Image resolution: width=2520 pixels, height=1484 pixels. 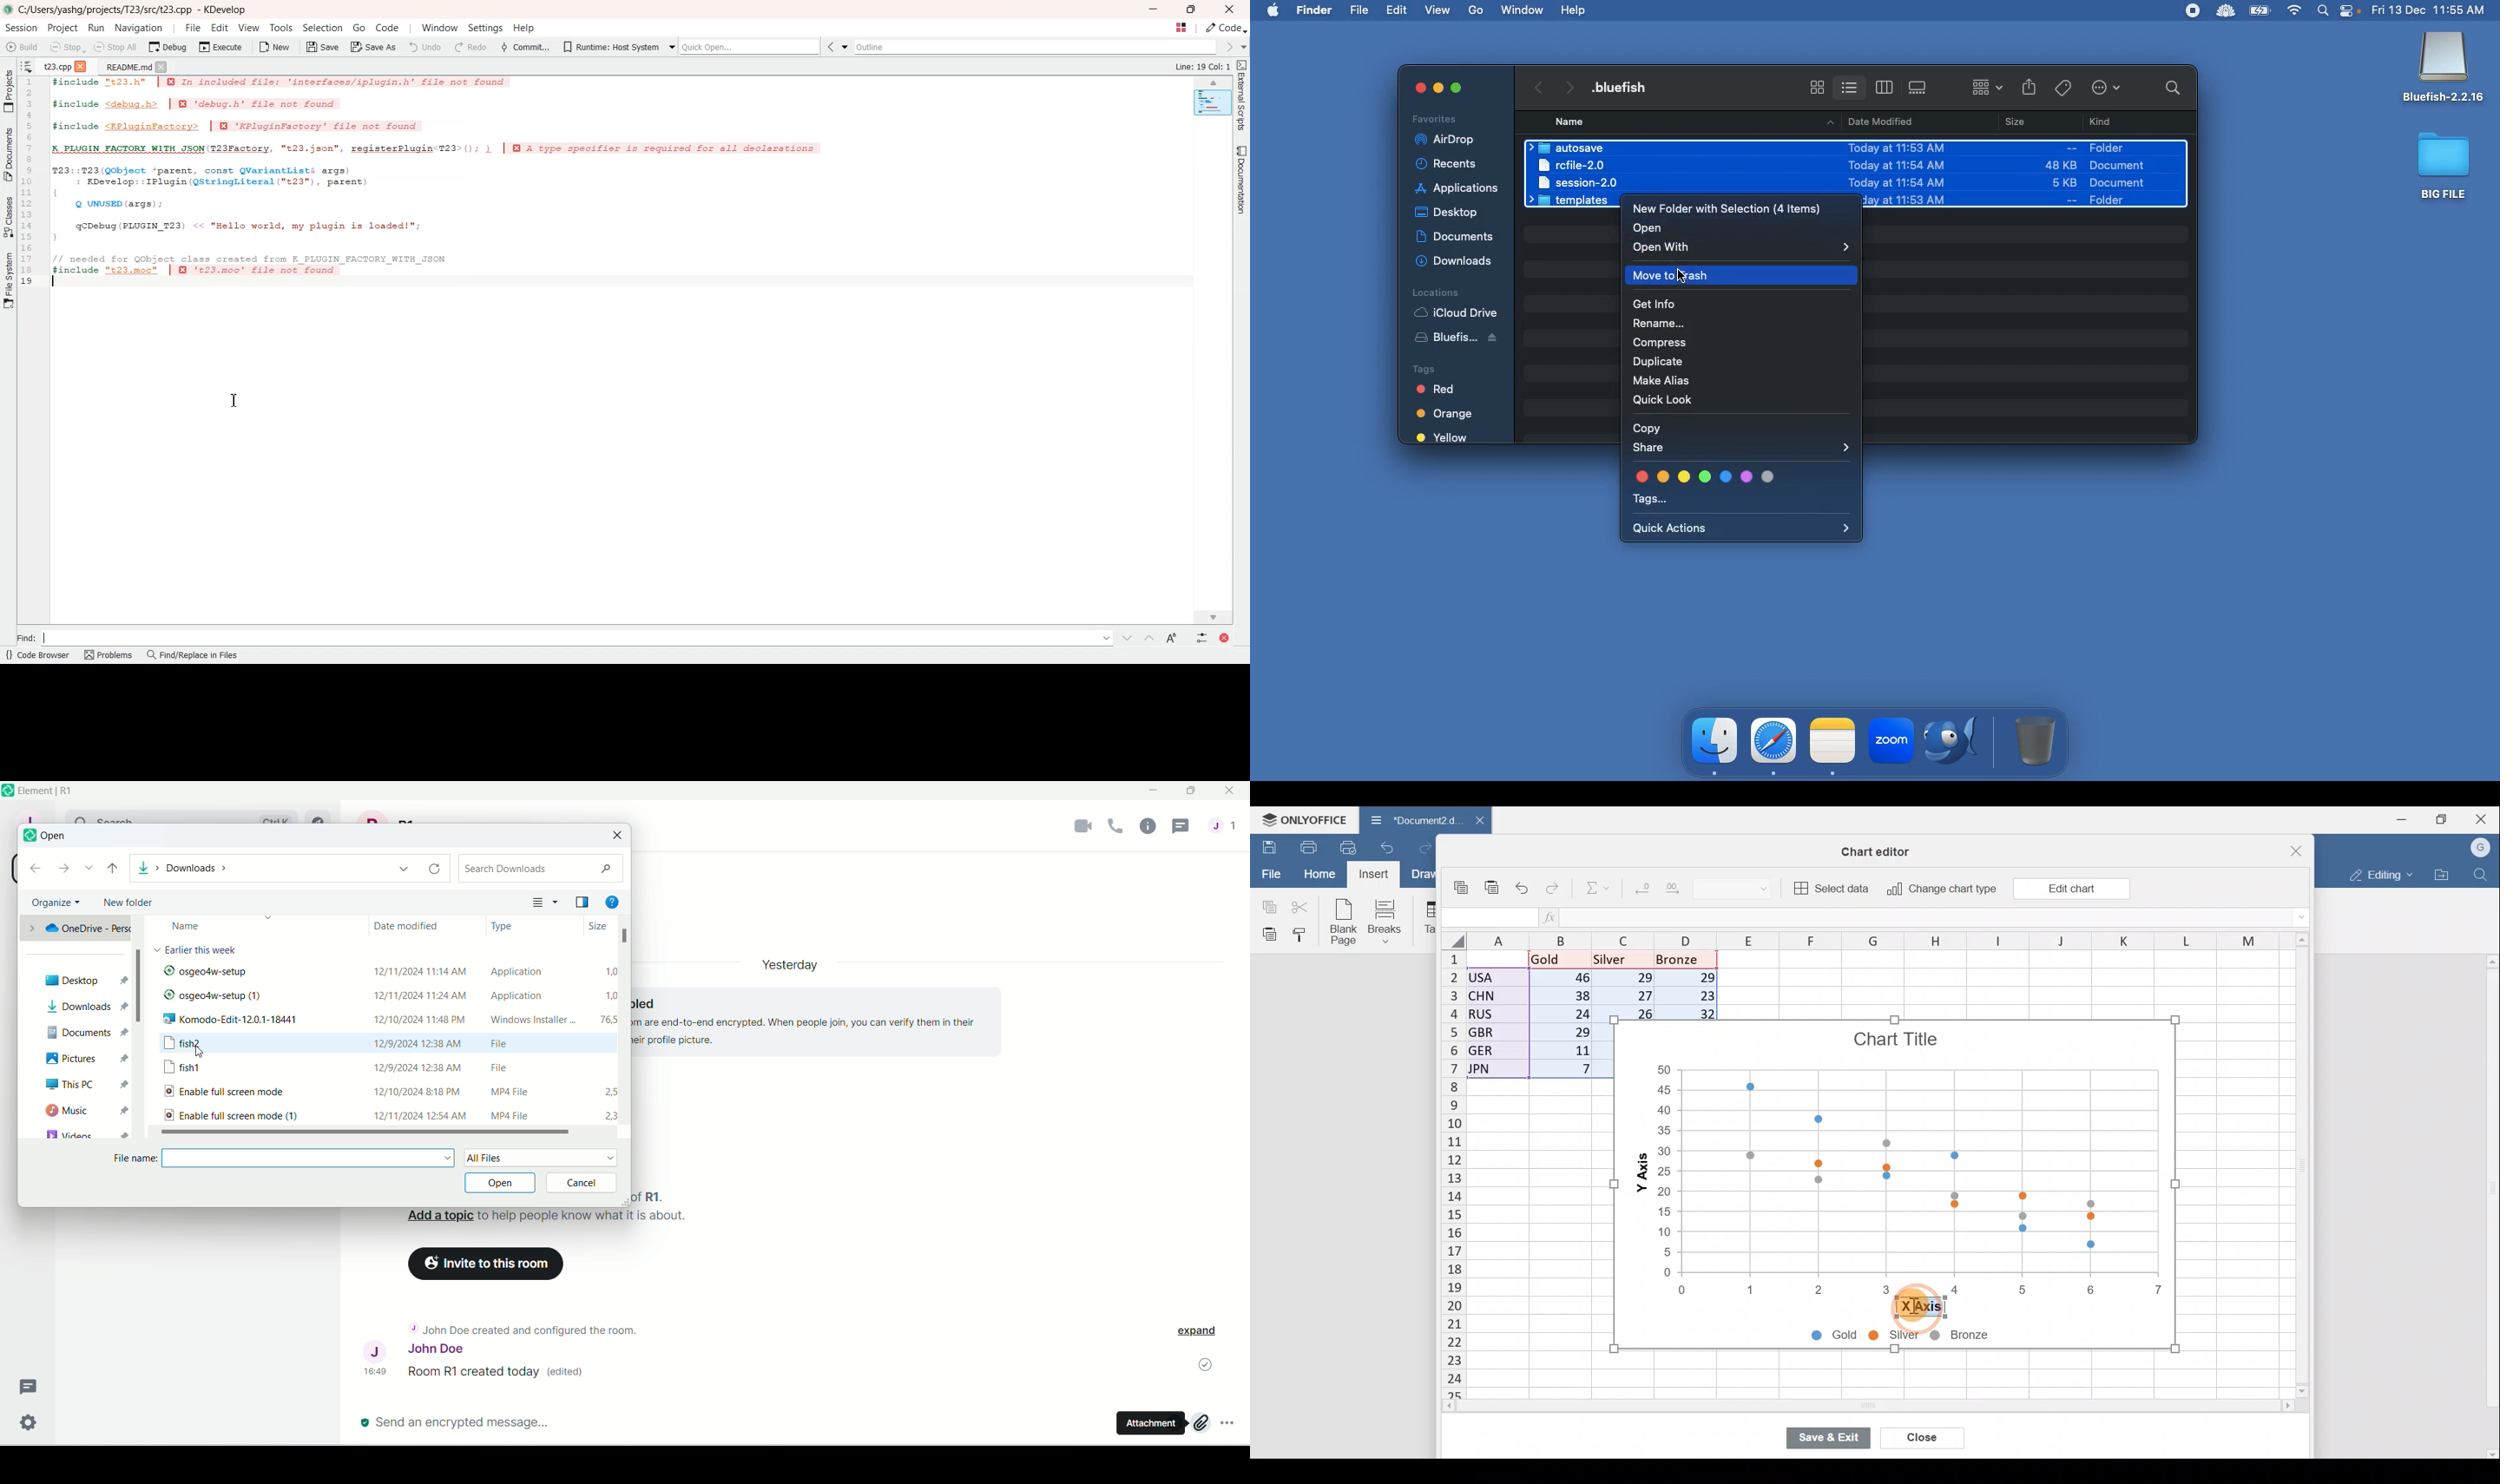 I want to click on location, so click(x=288, y=867).